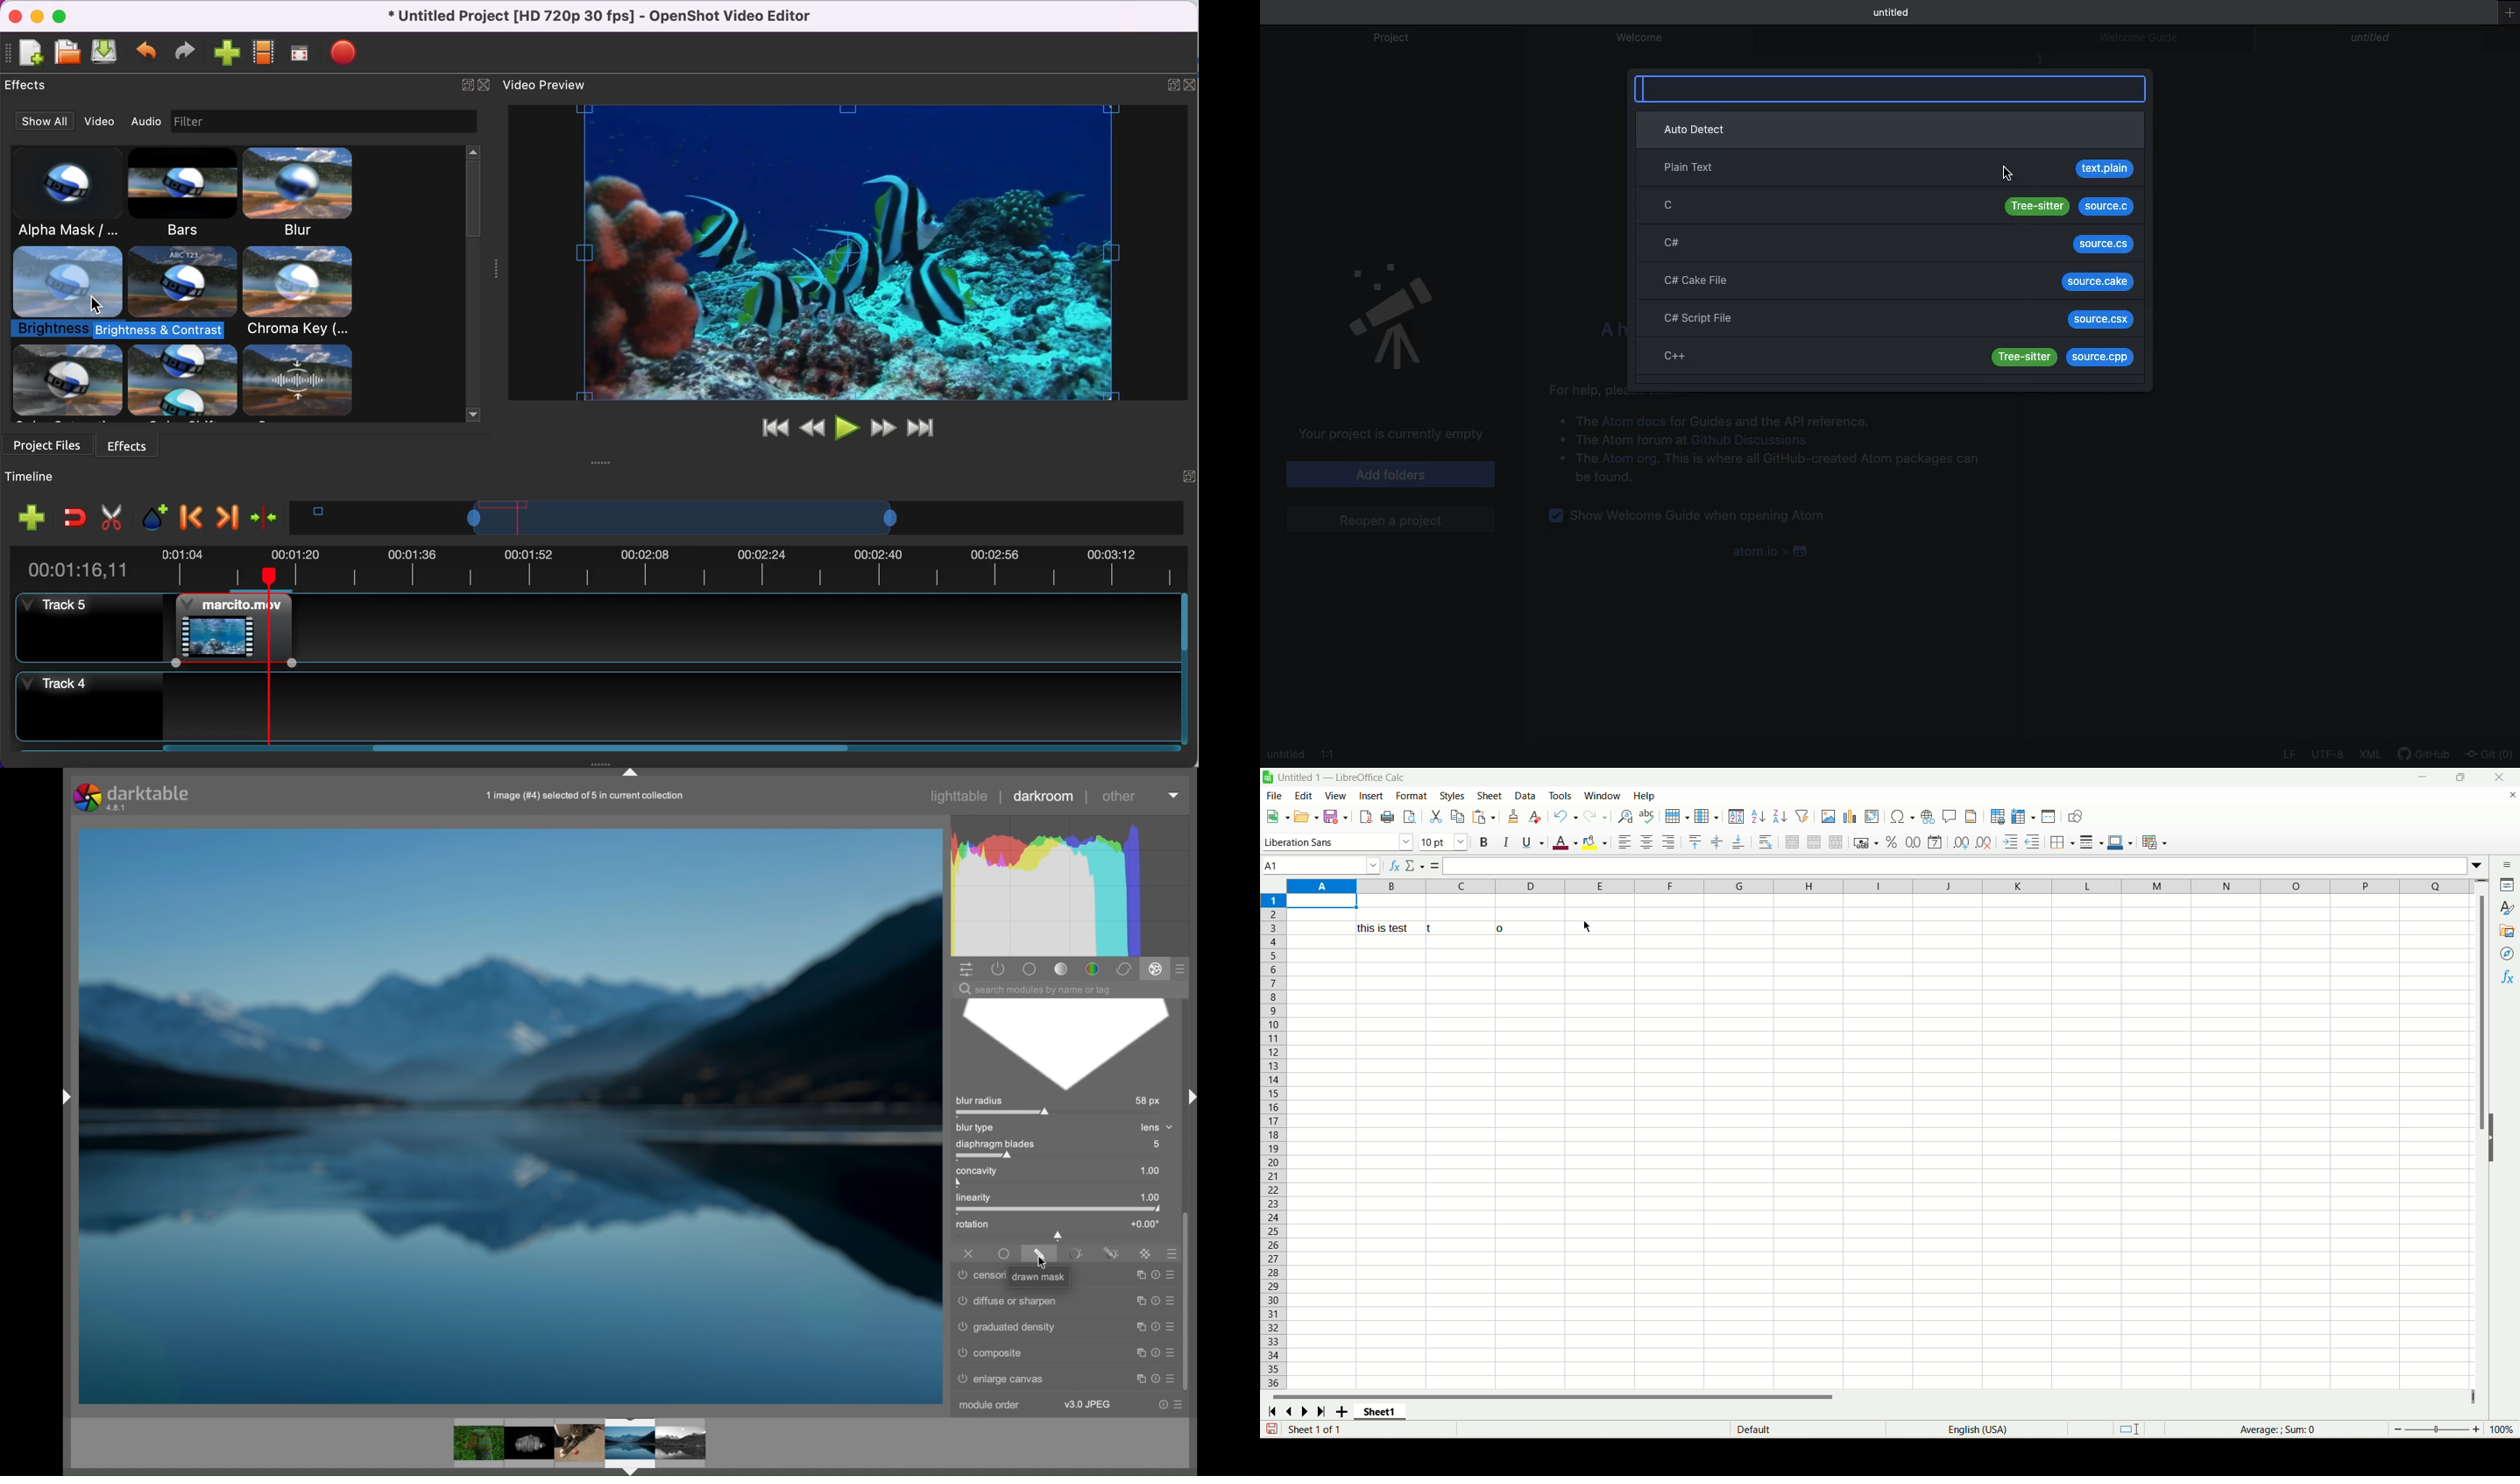 The width and height of the screenshot is (2520, 1484). What do you see at coordinates (1268, 778) in the screenshot?
I see `logo` at bounding box center [1268, 778].